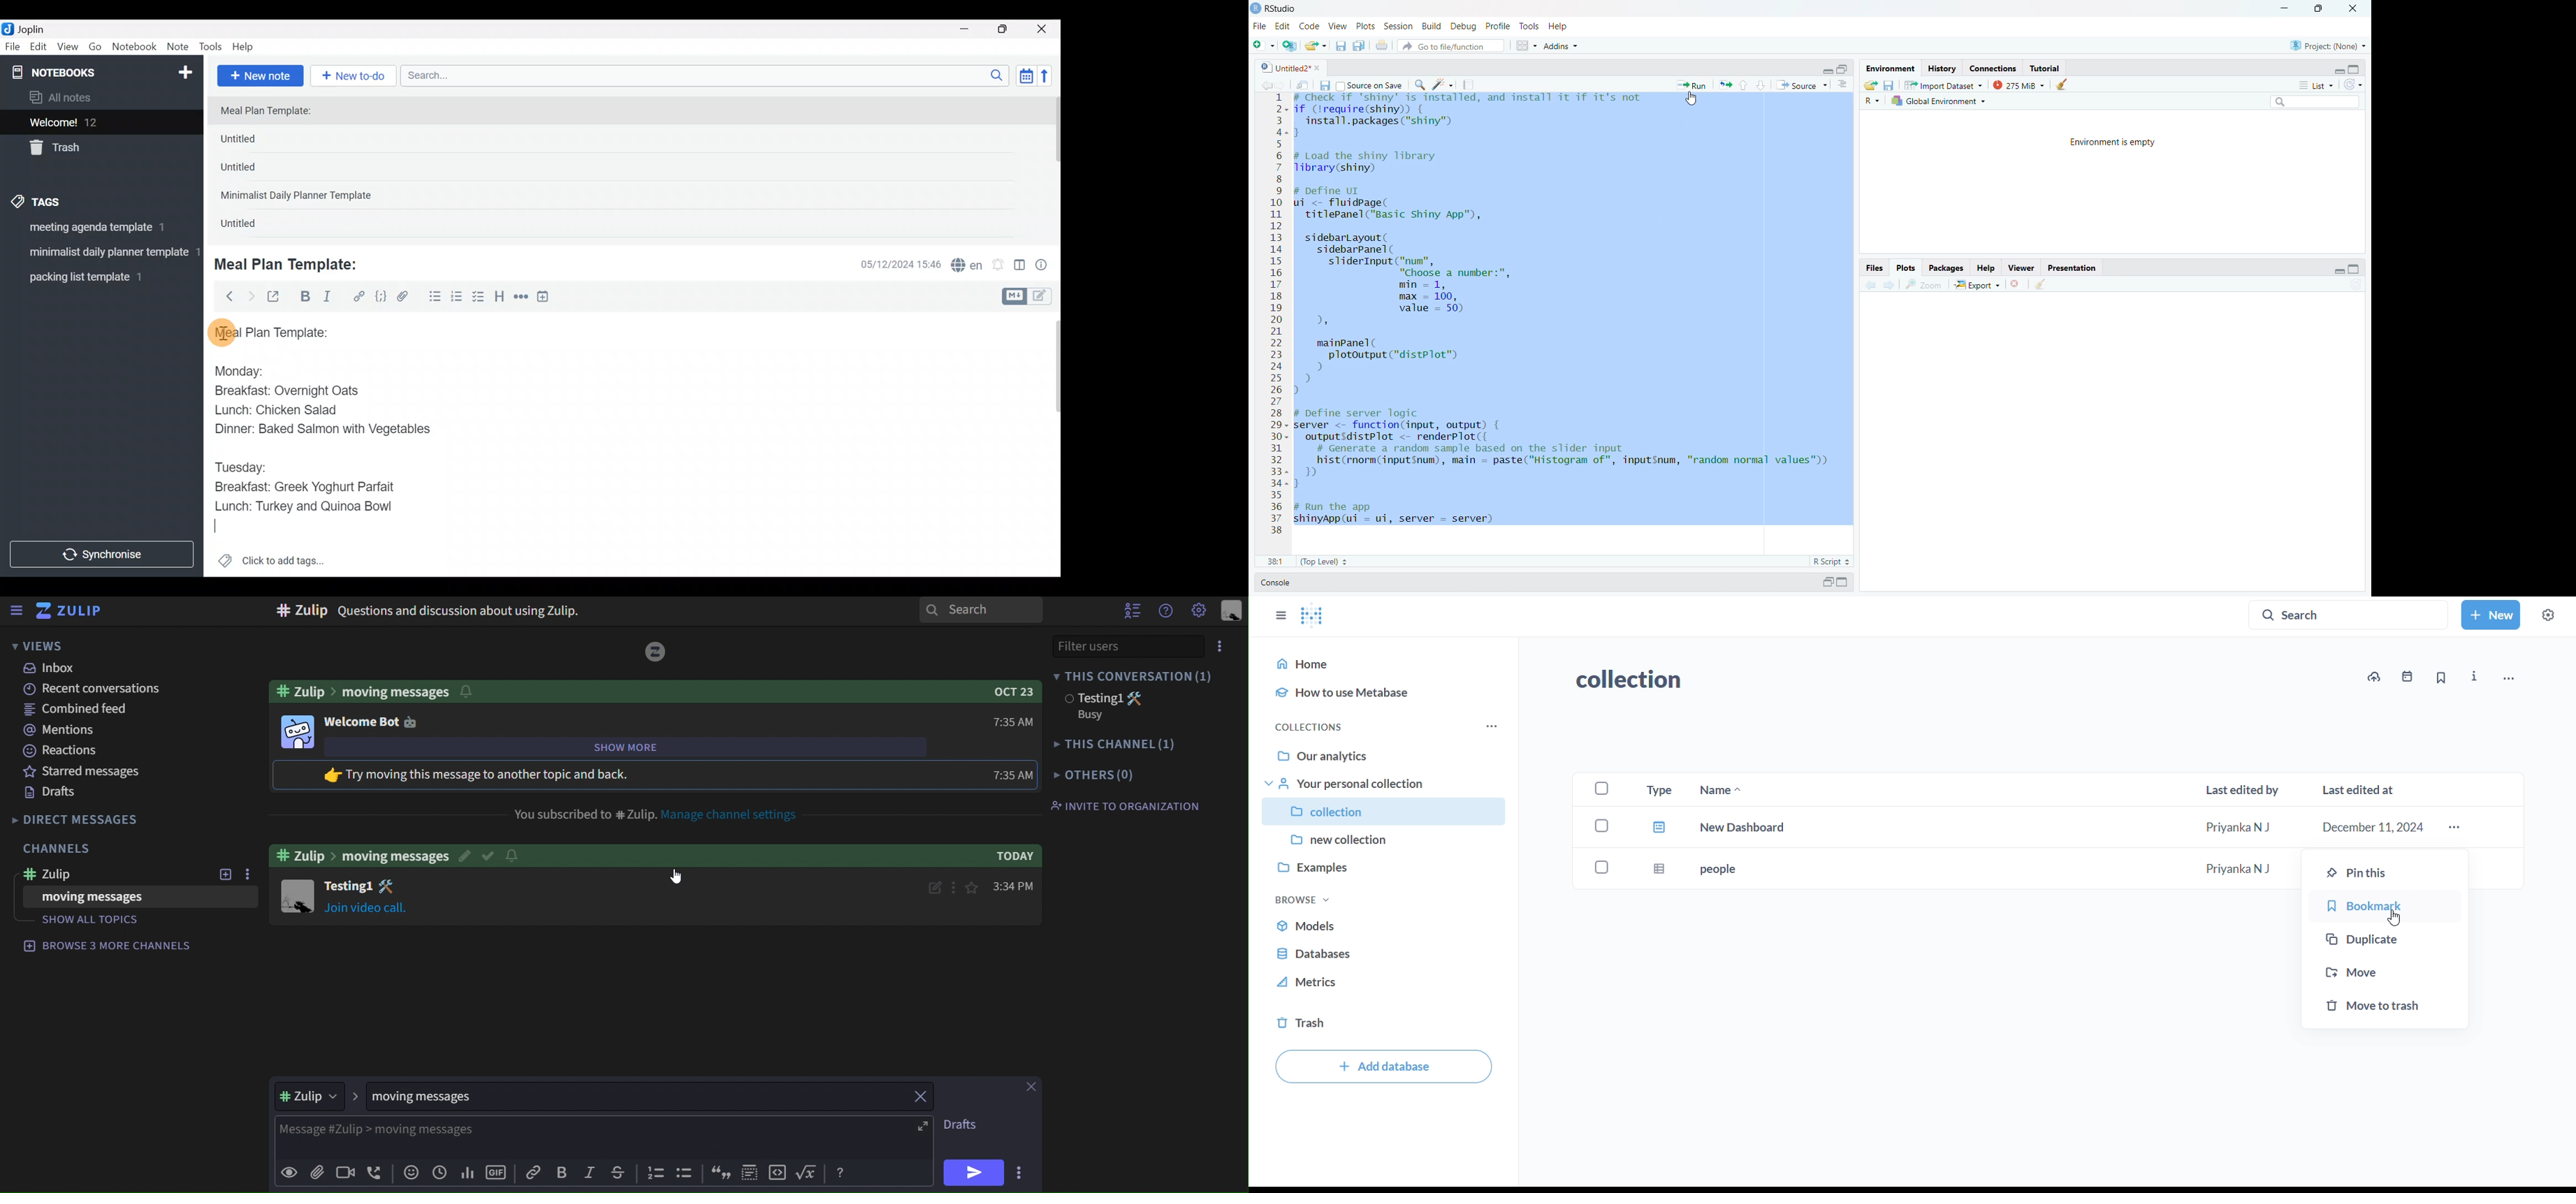  I want to click on minimize, so click(2284, 8).